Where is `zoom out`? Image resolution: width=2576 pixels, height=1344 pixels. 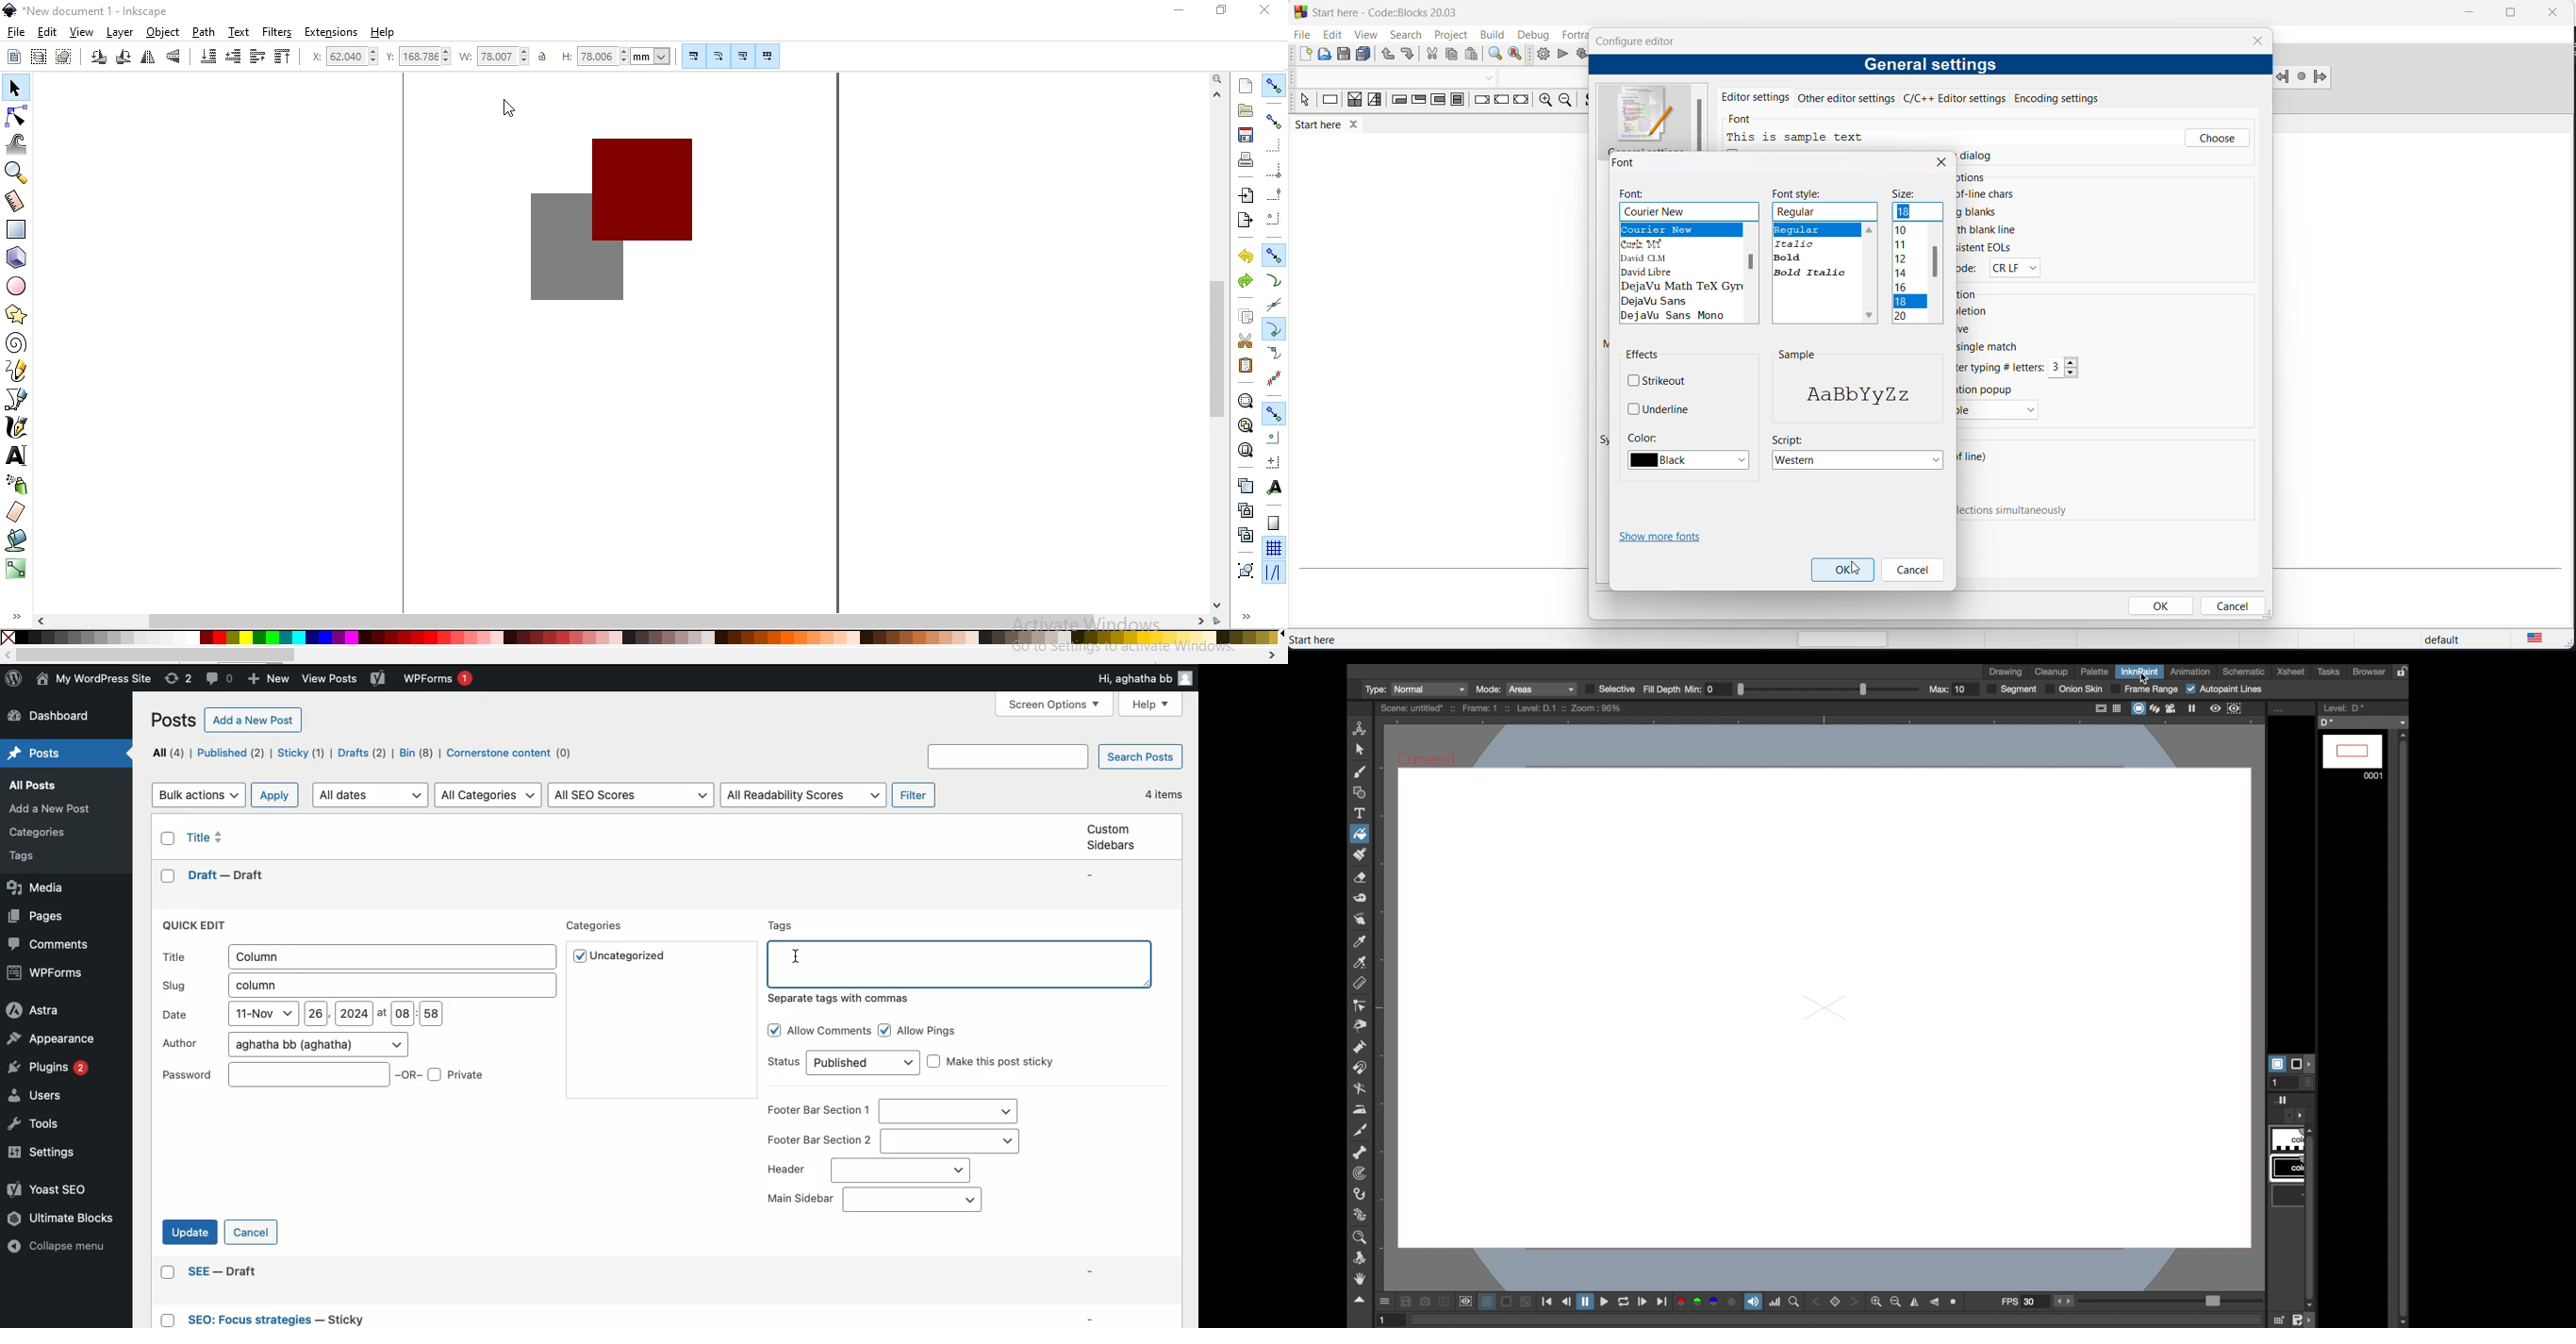
zoom out is located at coordinates (1564, 101).